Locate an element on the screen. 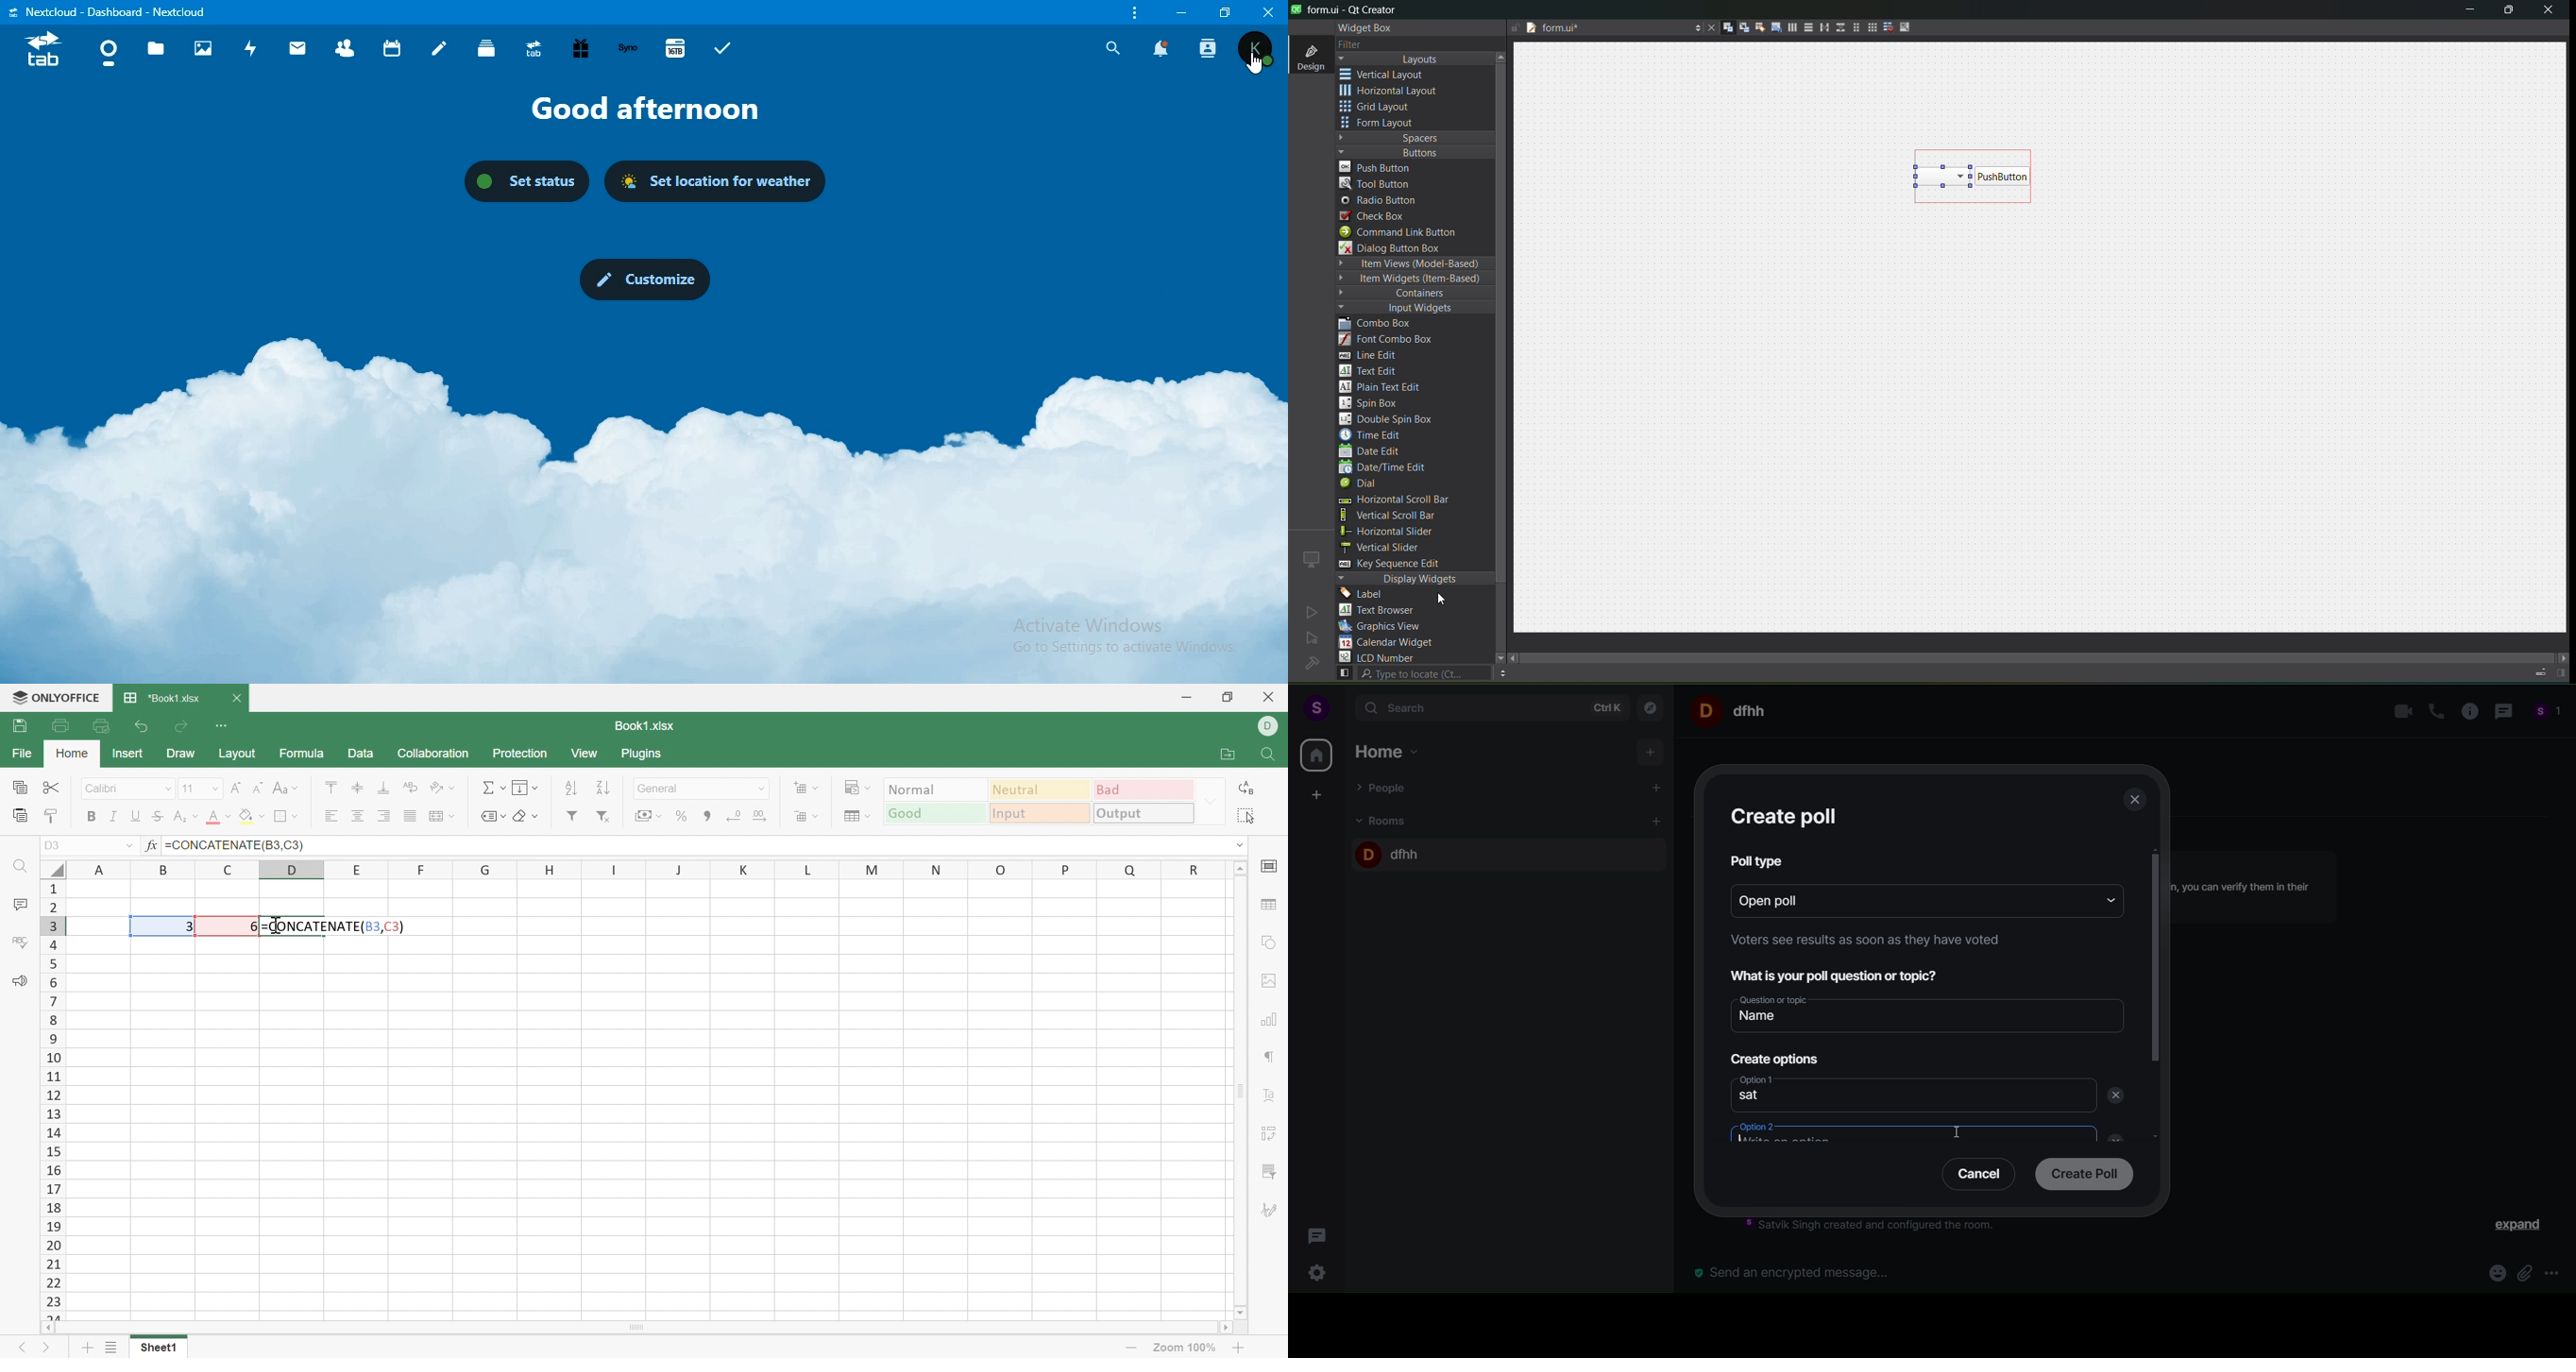  customize & control nextcloud is located at coordinates (1132, 13).